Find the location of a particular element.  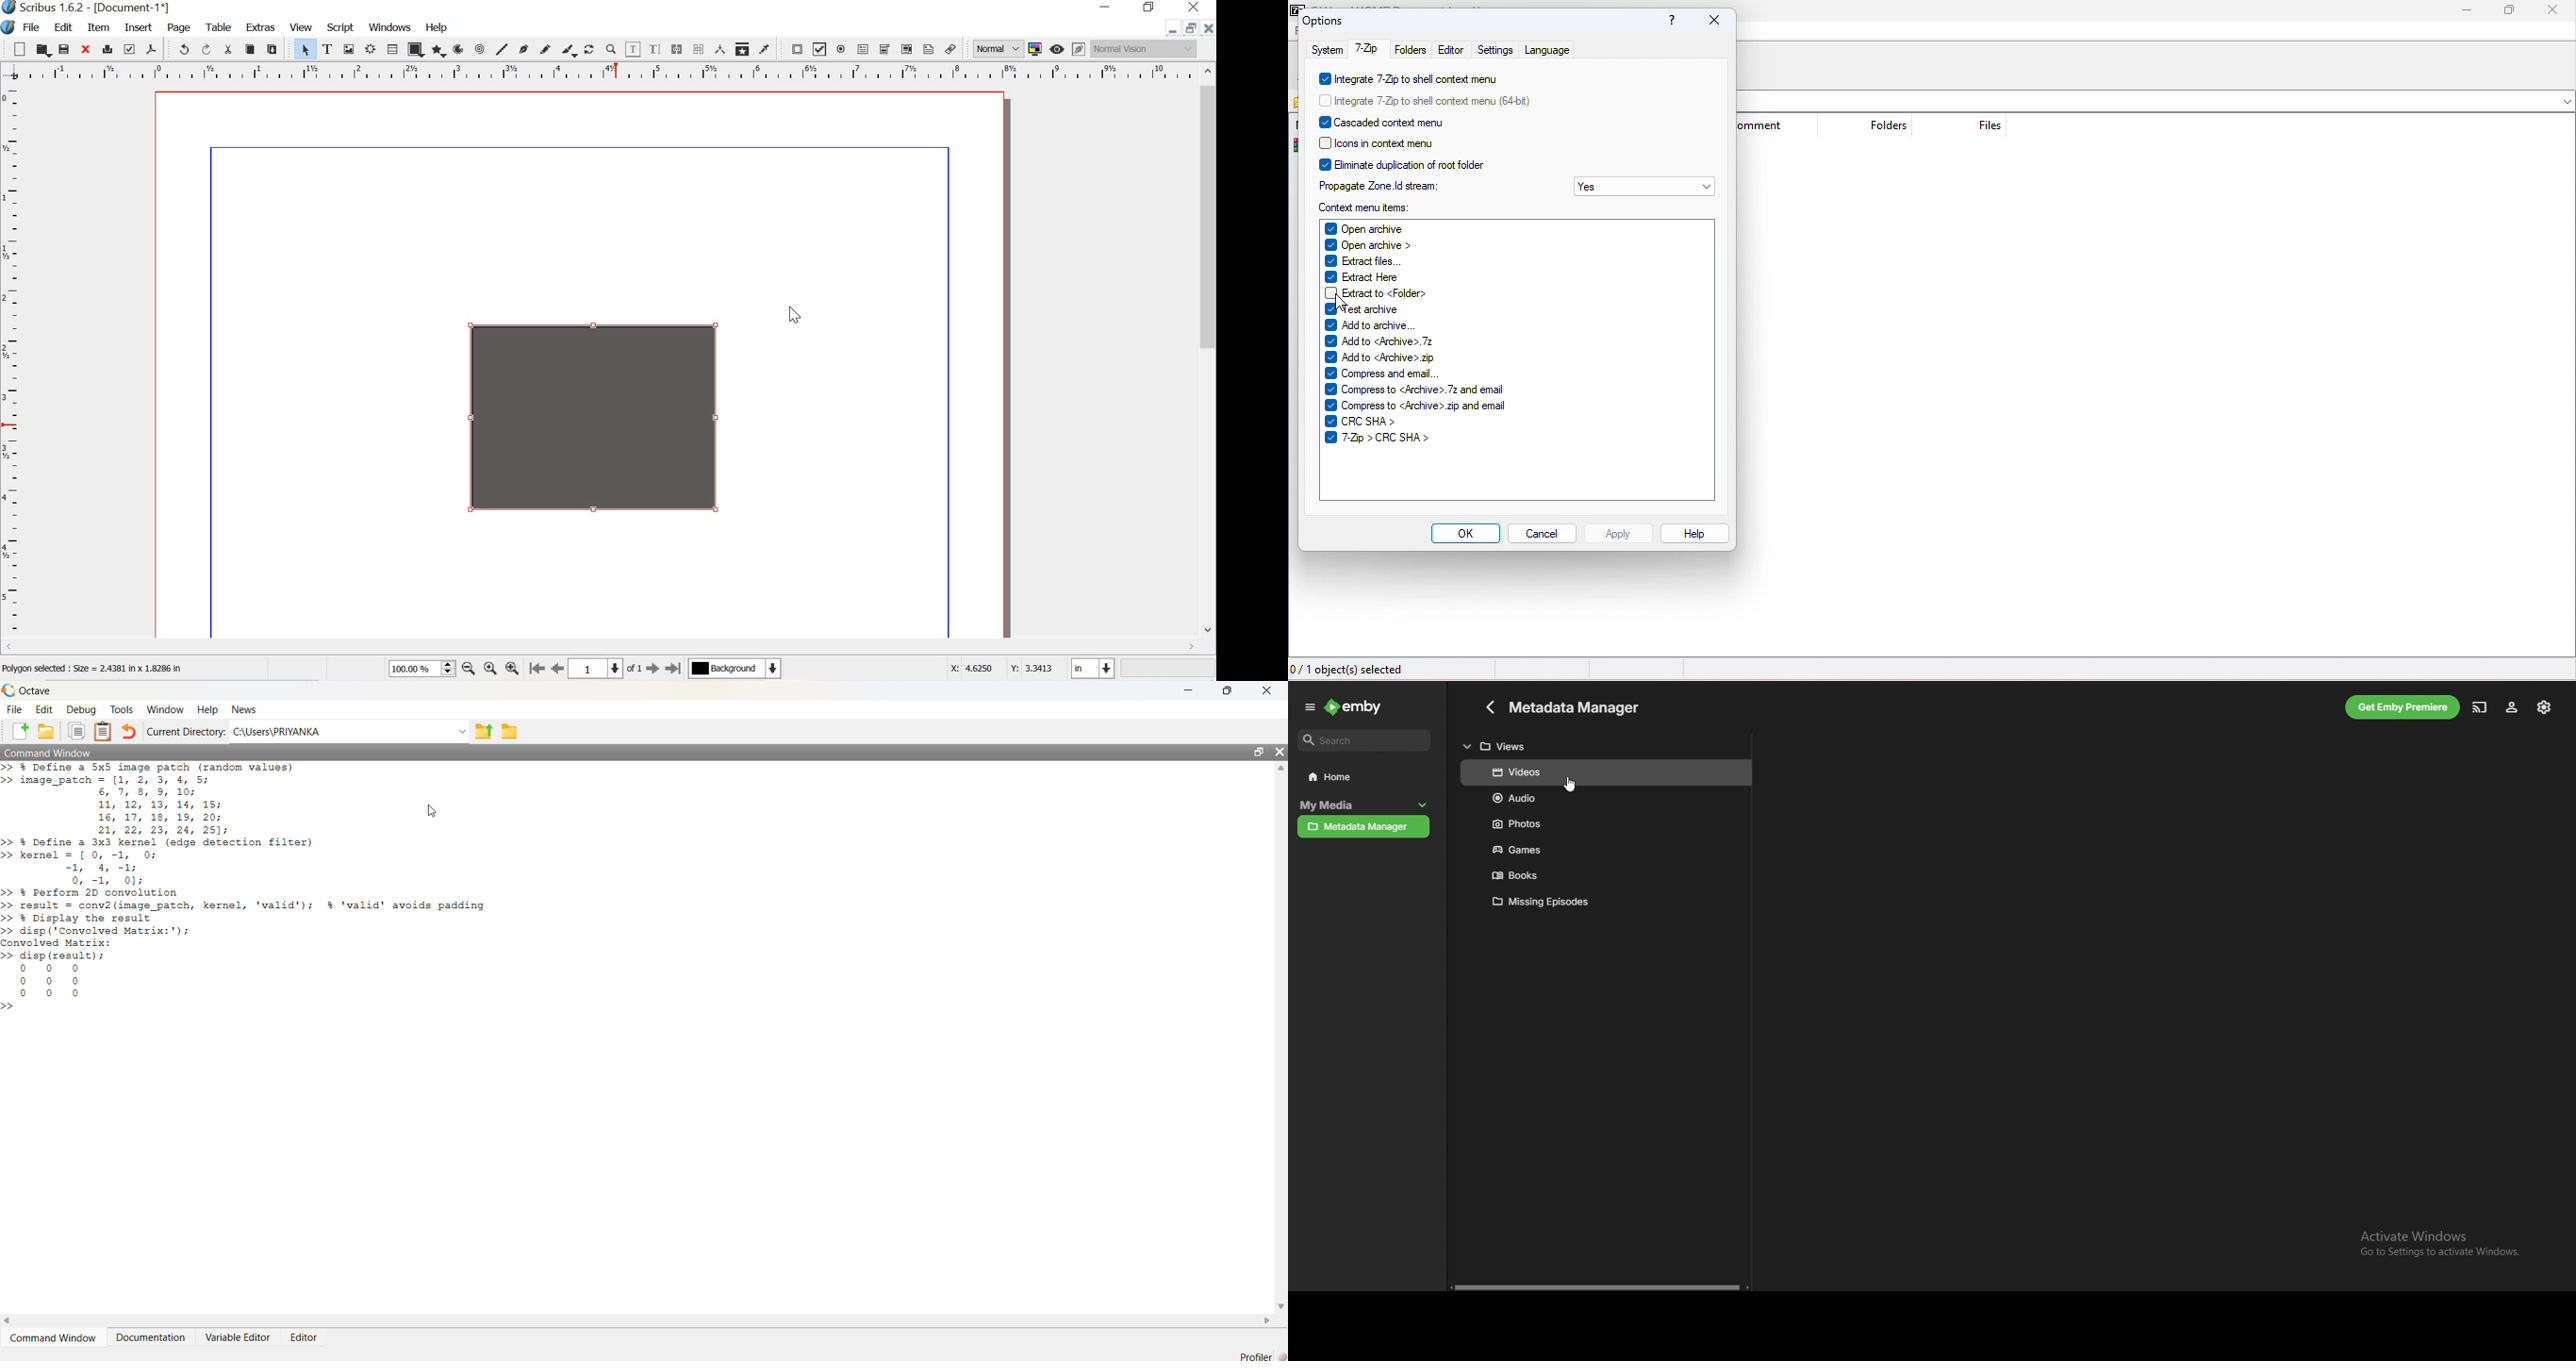

preflight verifier is located at coordinates (128, 49).